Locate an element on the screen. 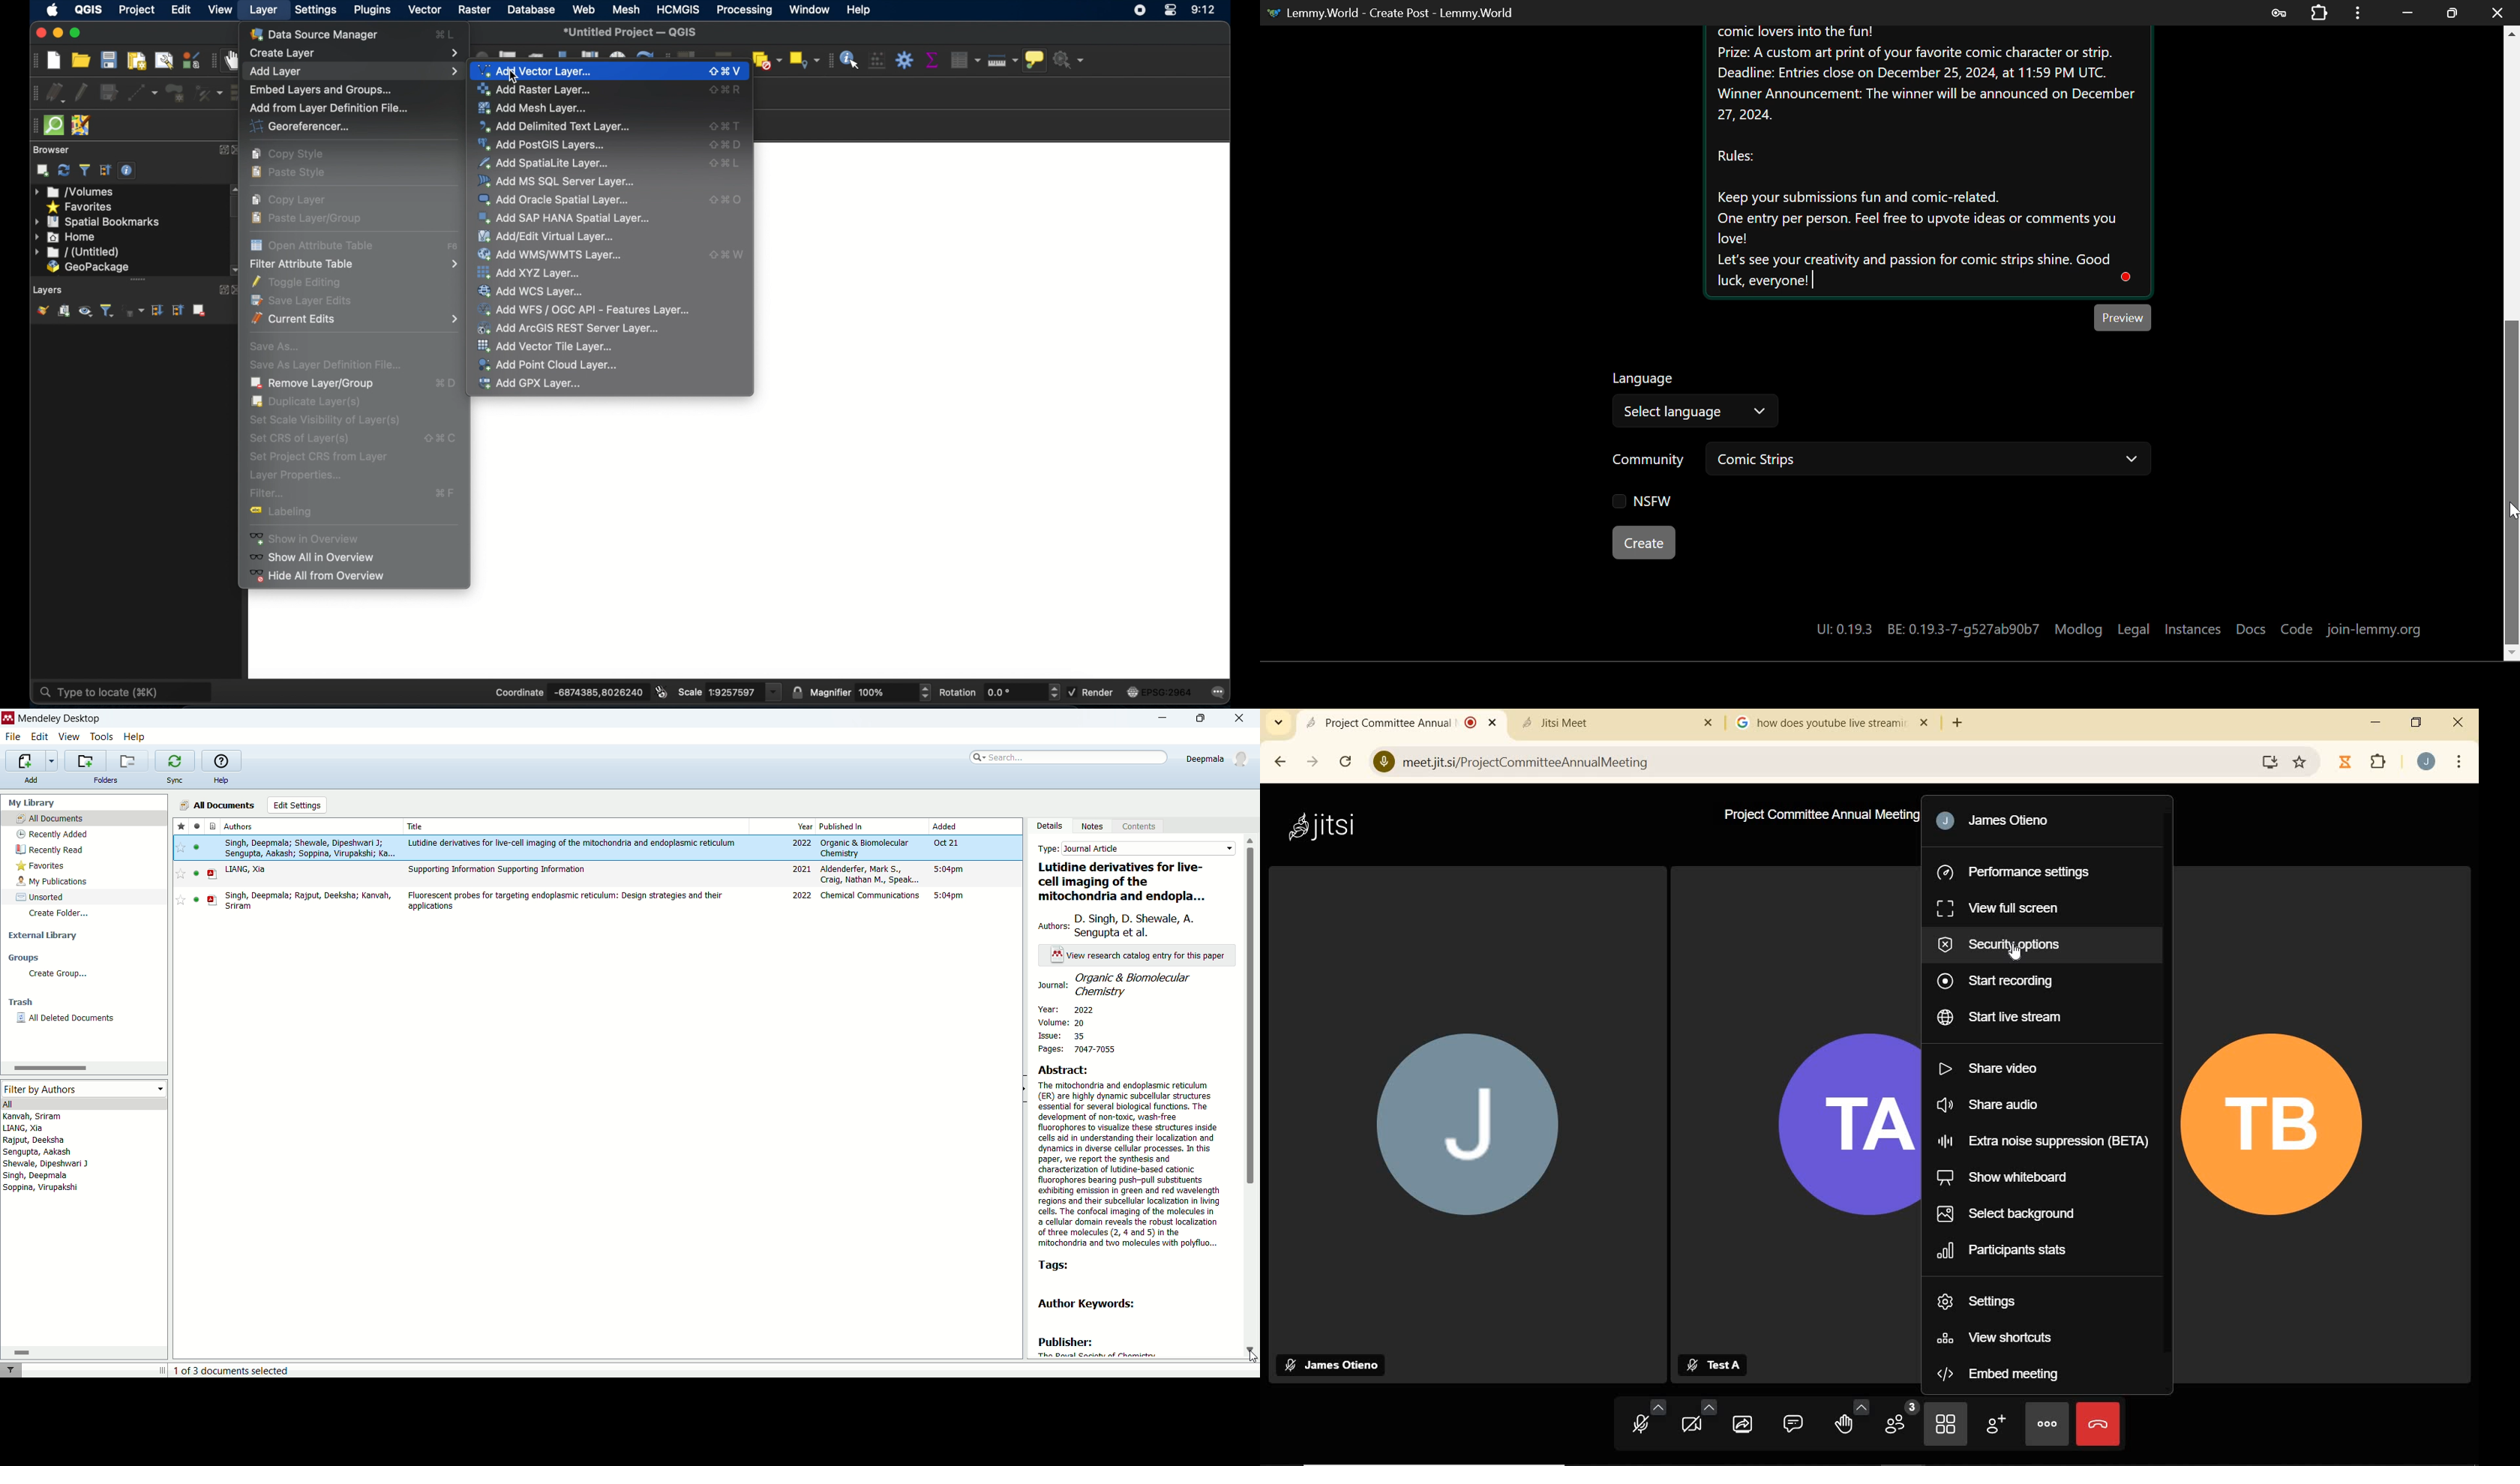  show statistical summary is located at coordinates (931, 58).